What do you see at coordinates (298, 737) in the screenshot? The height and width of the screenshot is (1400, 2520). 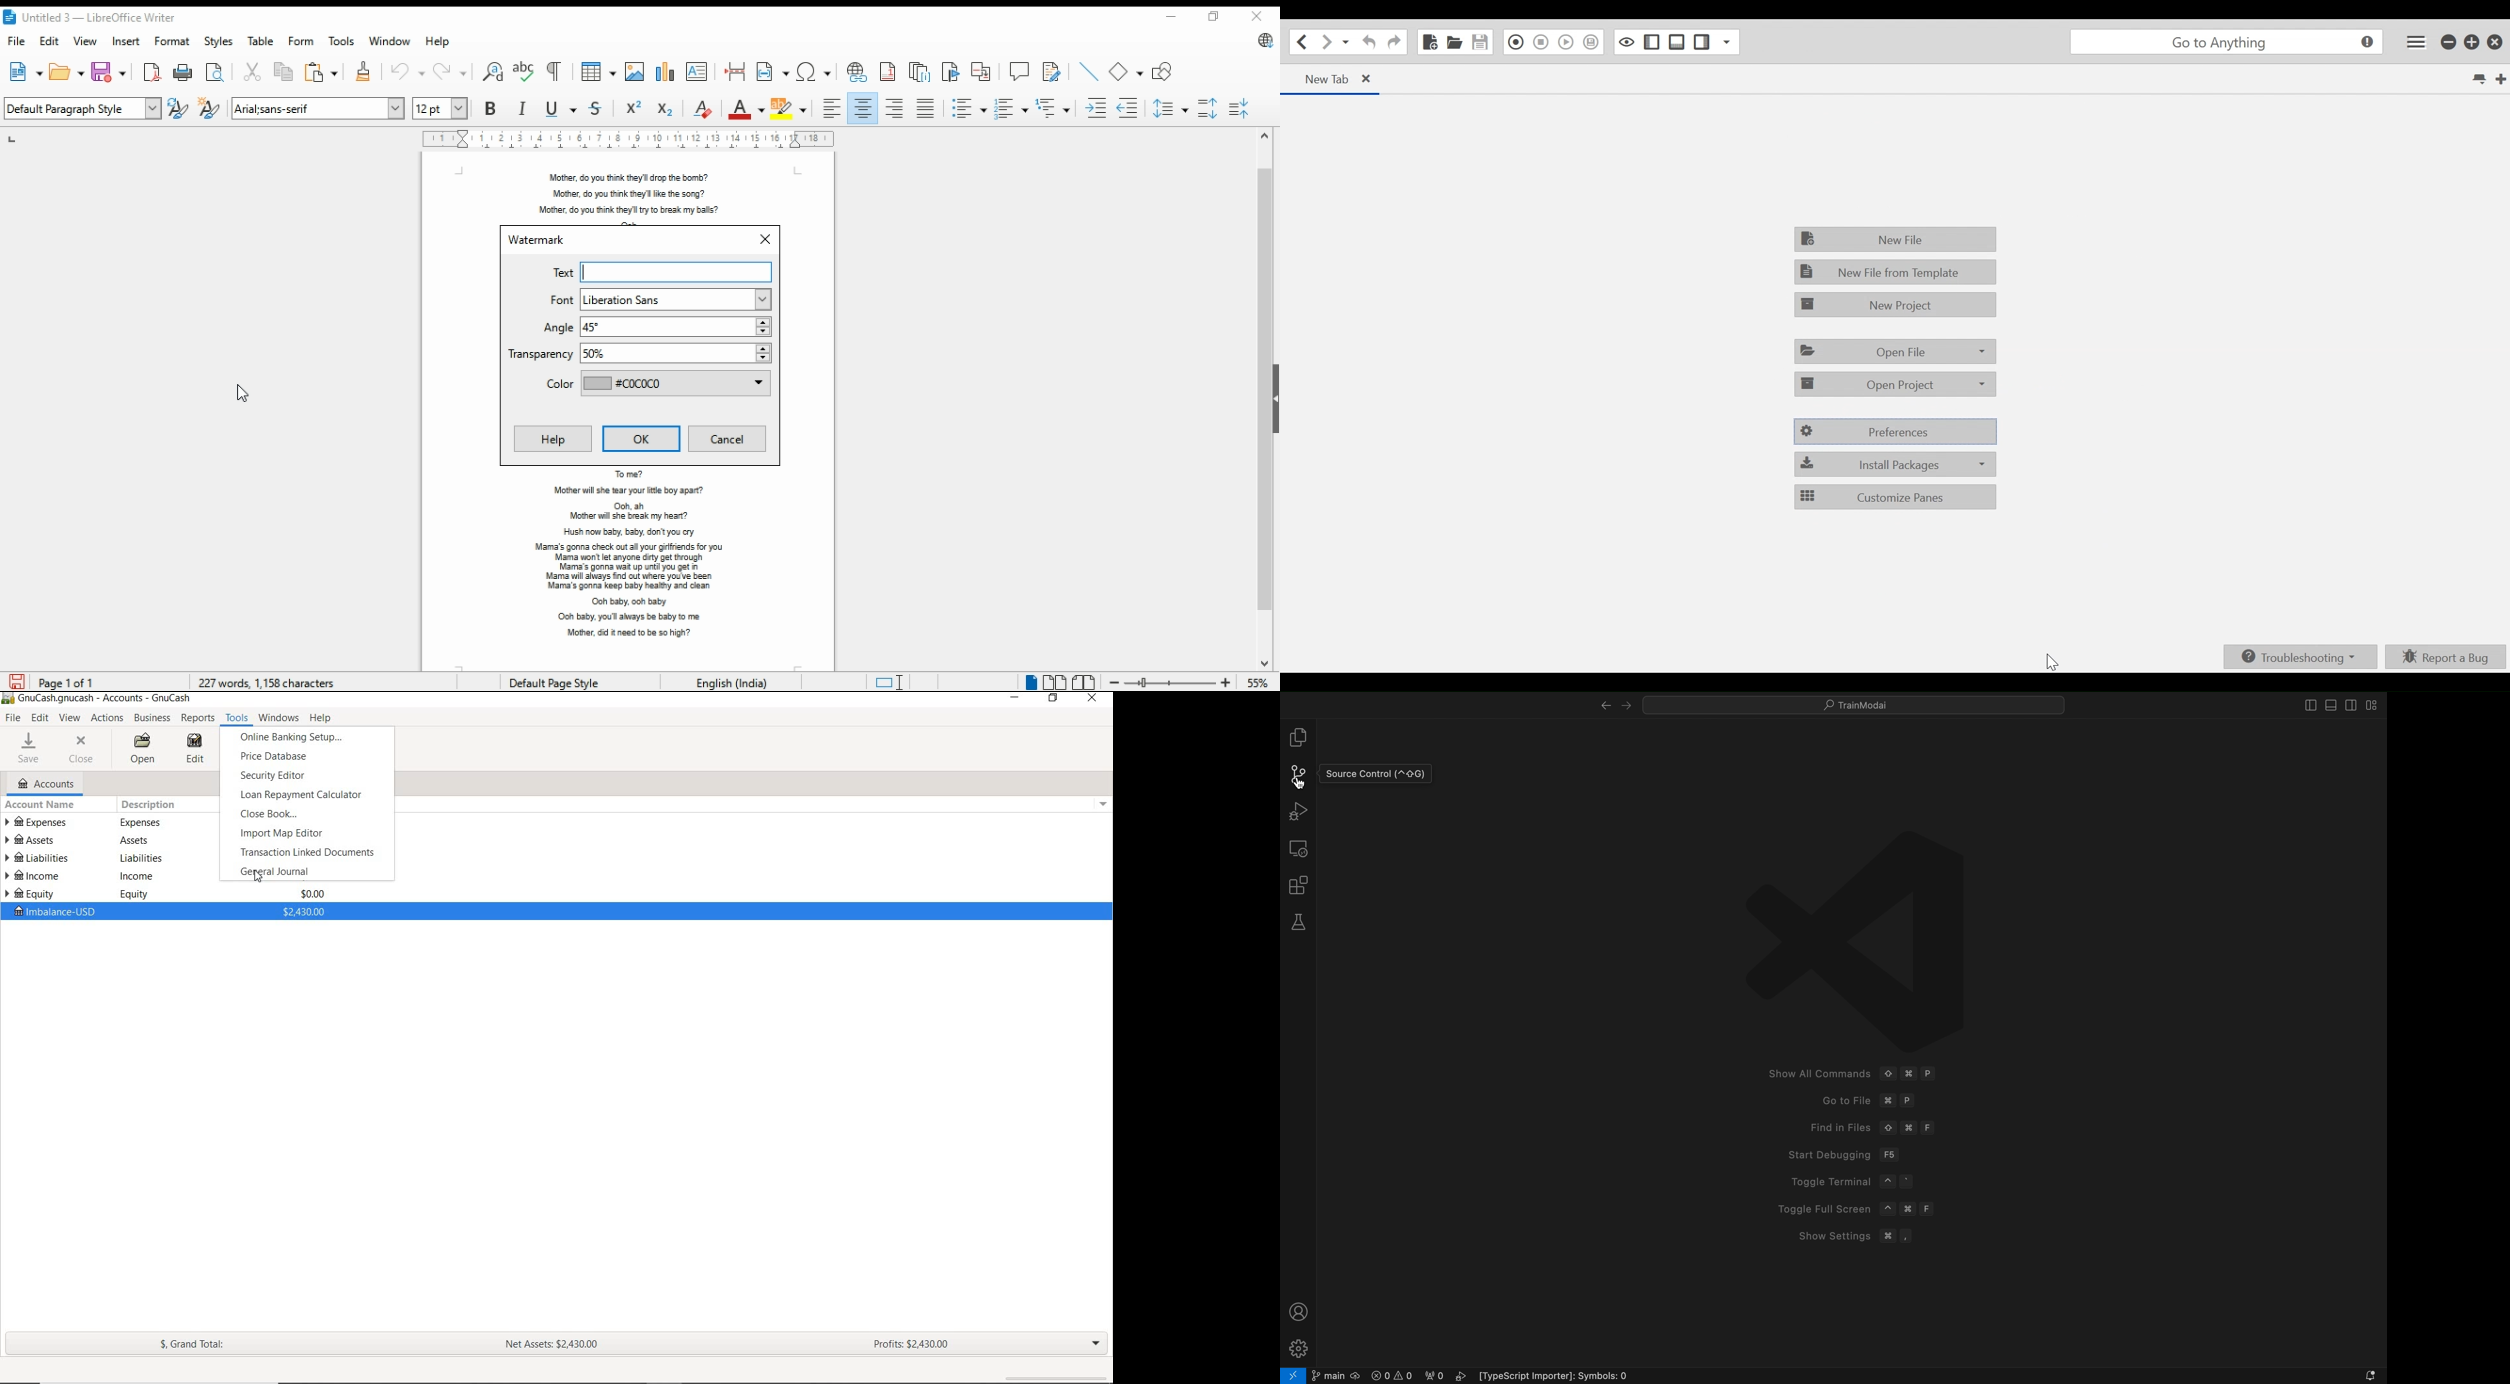 I see `ONLINE BANKING SETUP` at bounding box center [298, 737].